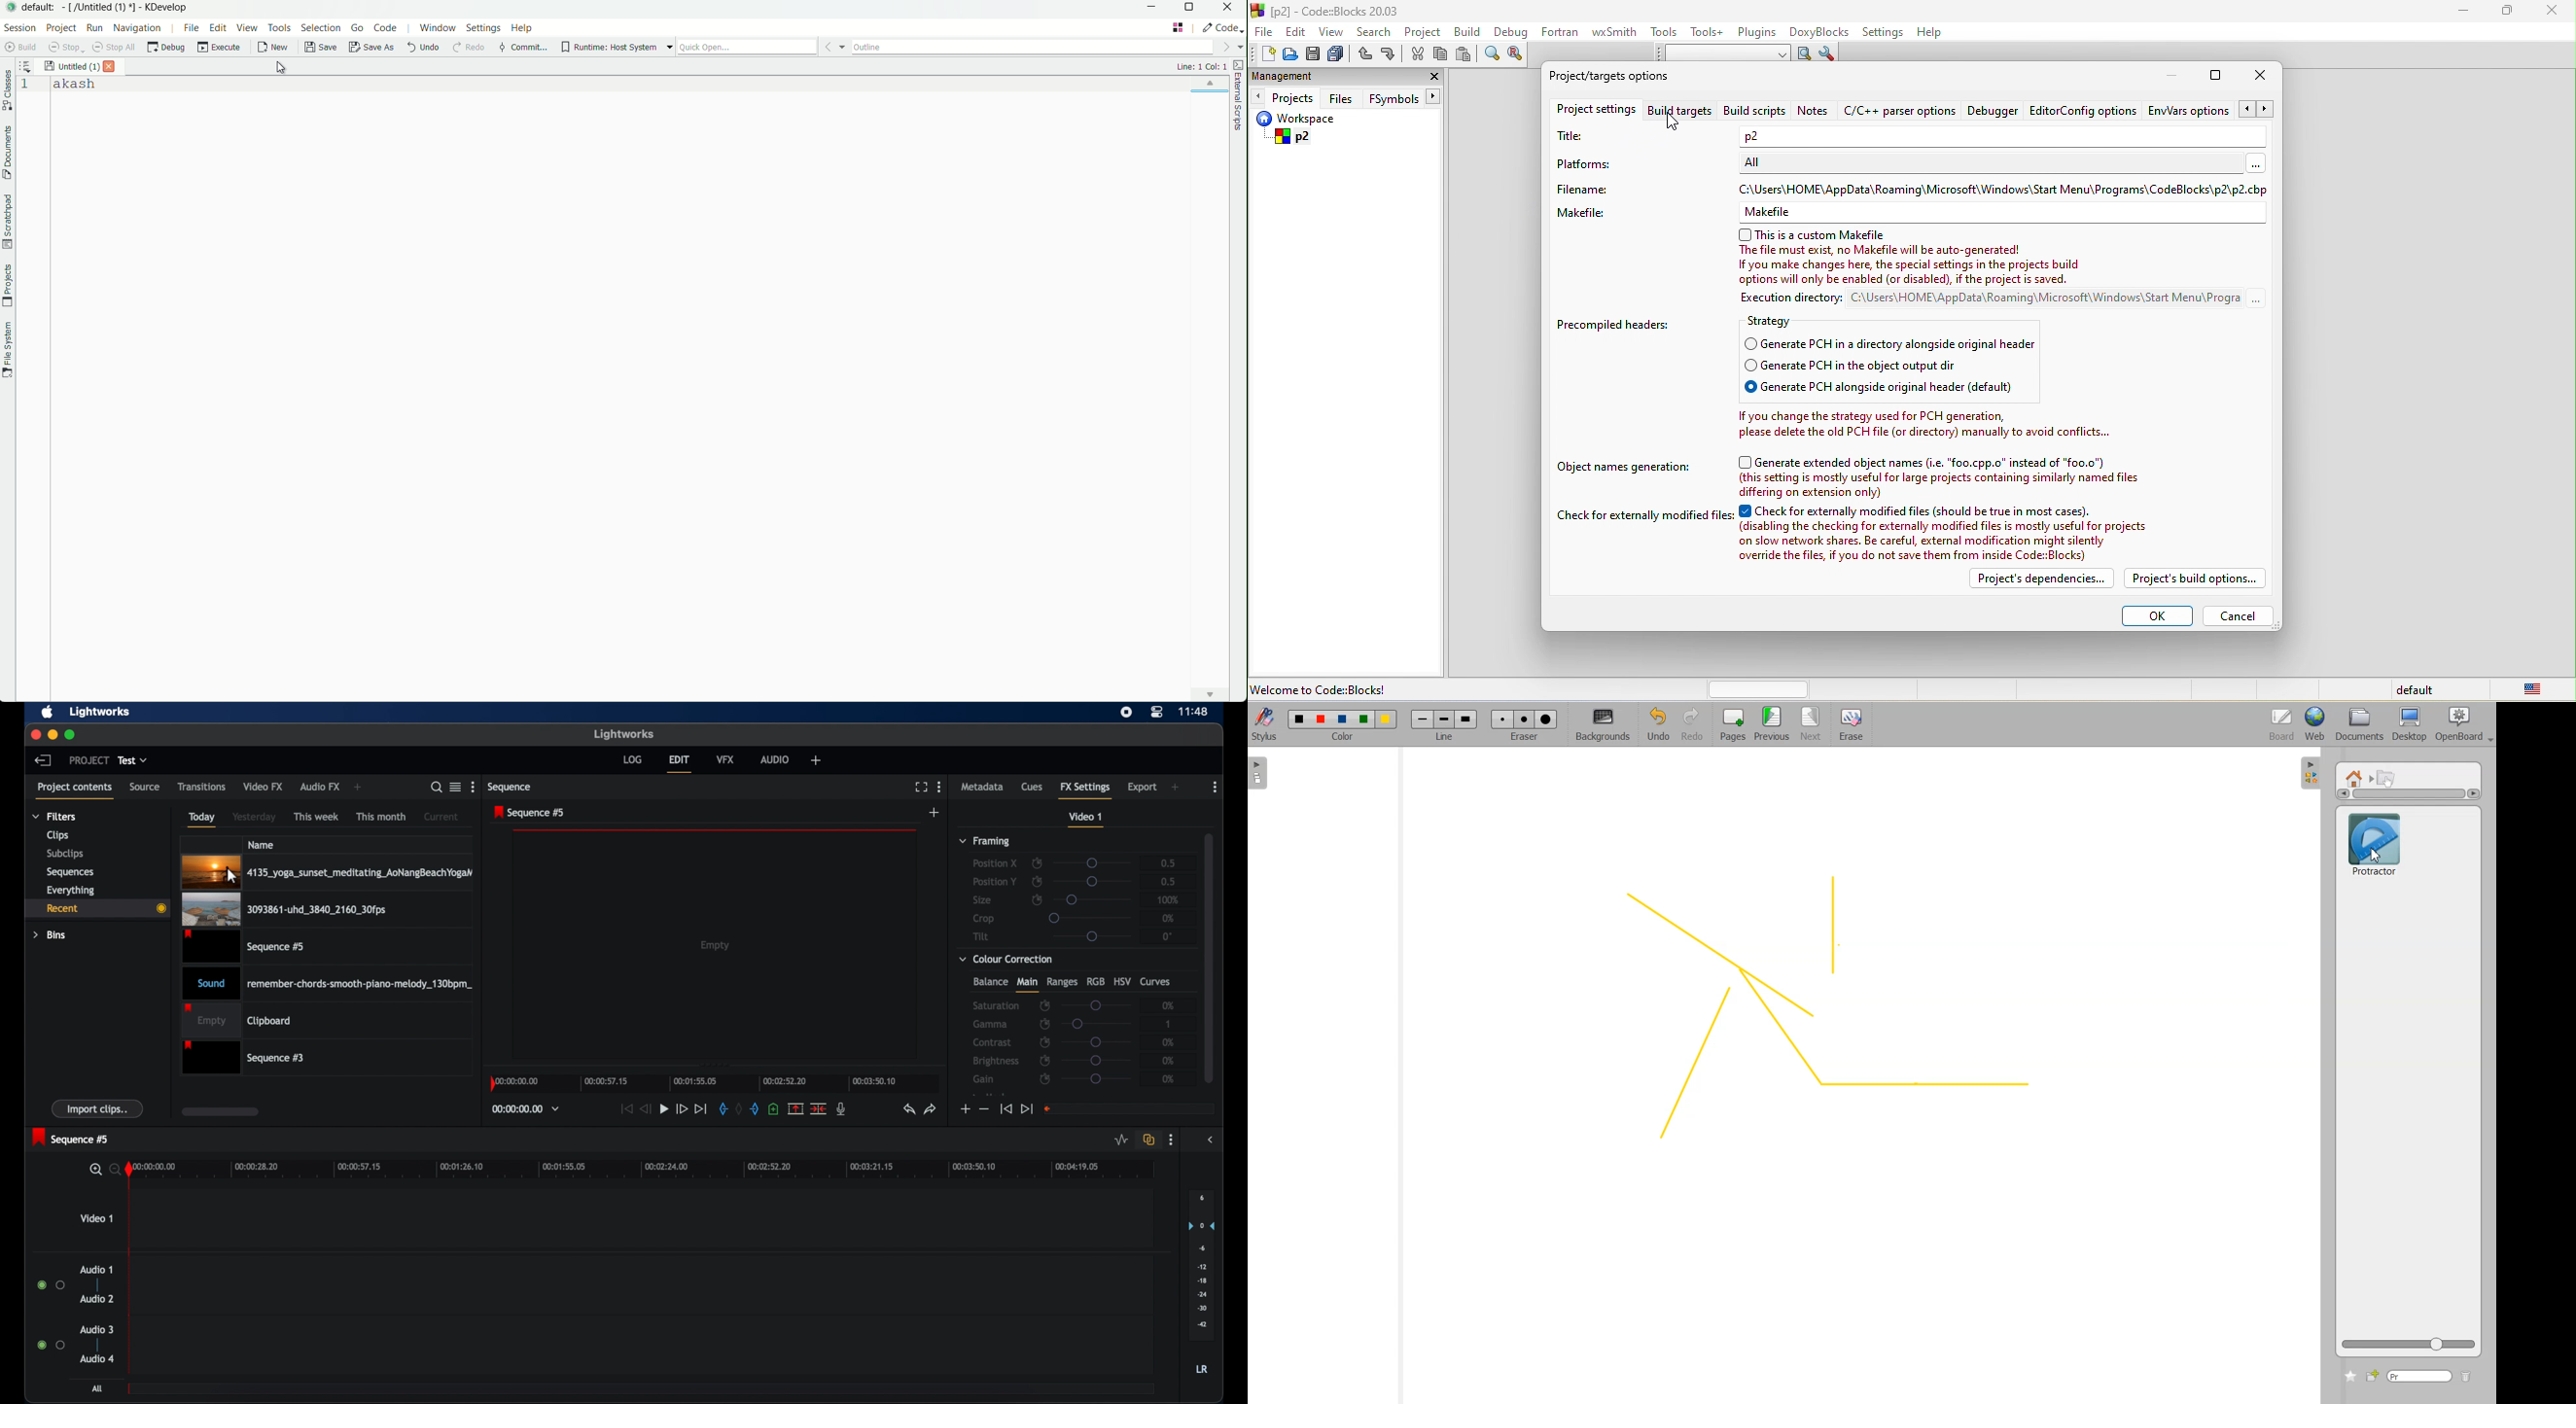 This screenshot has height=1428, width=2576. Describe the element at coordinates (437, 787) in the screenshot. I see `search` at that location.